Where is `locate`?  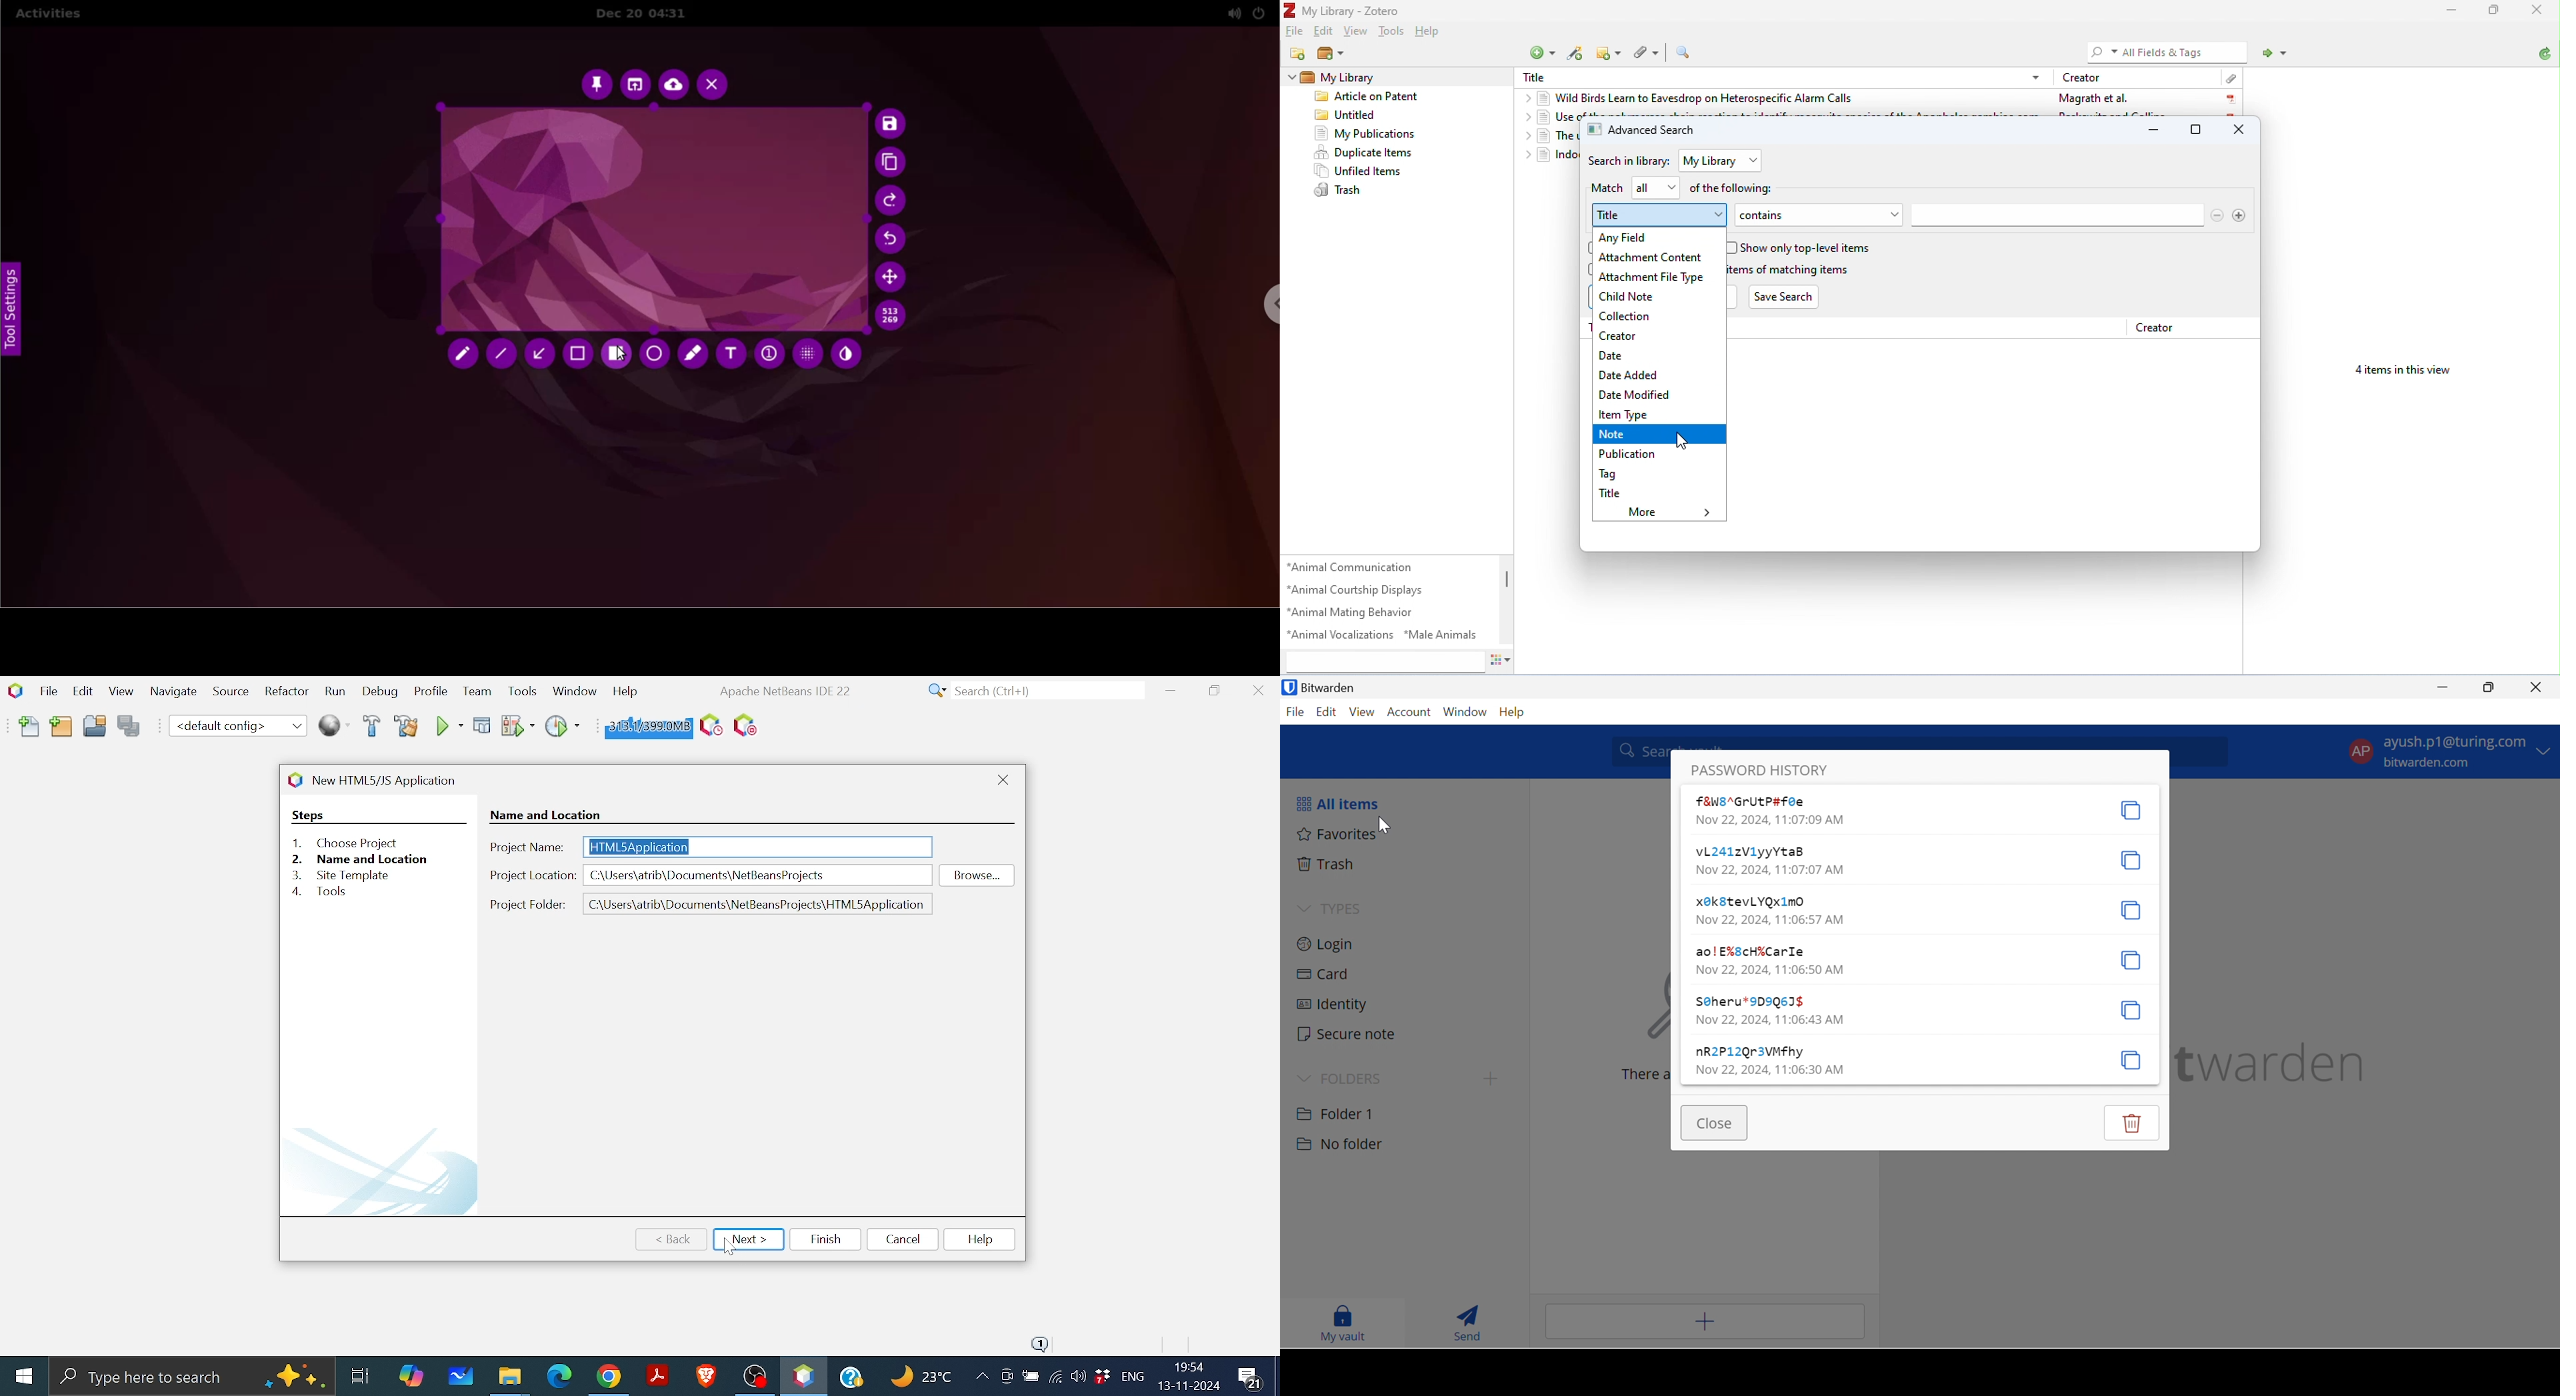
locate is located at coordinates (2276, 54).